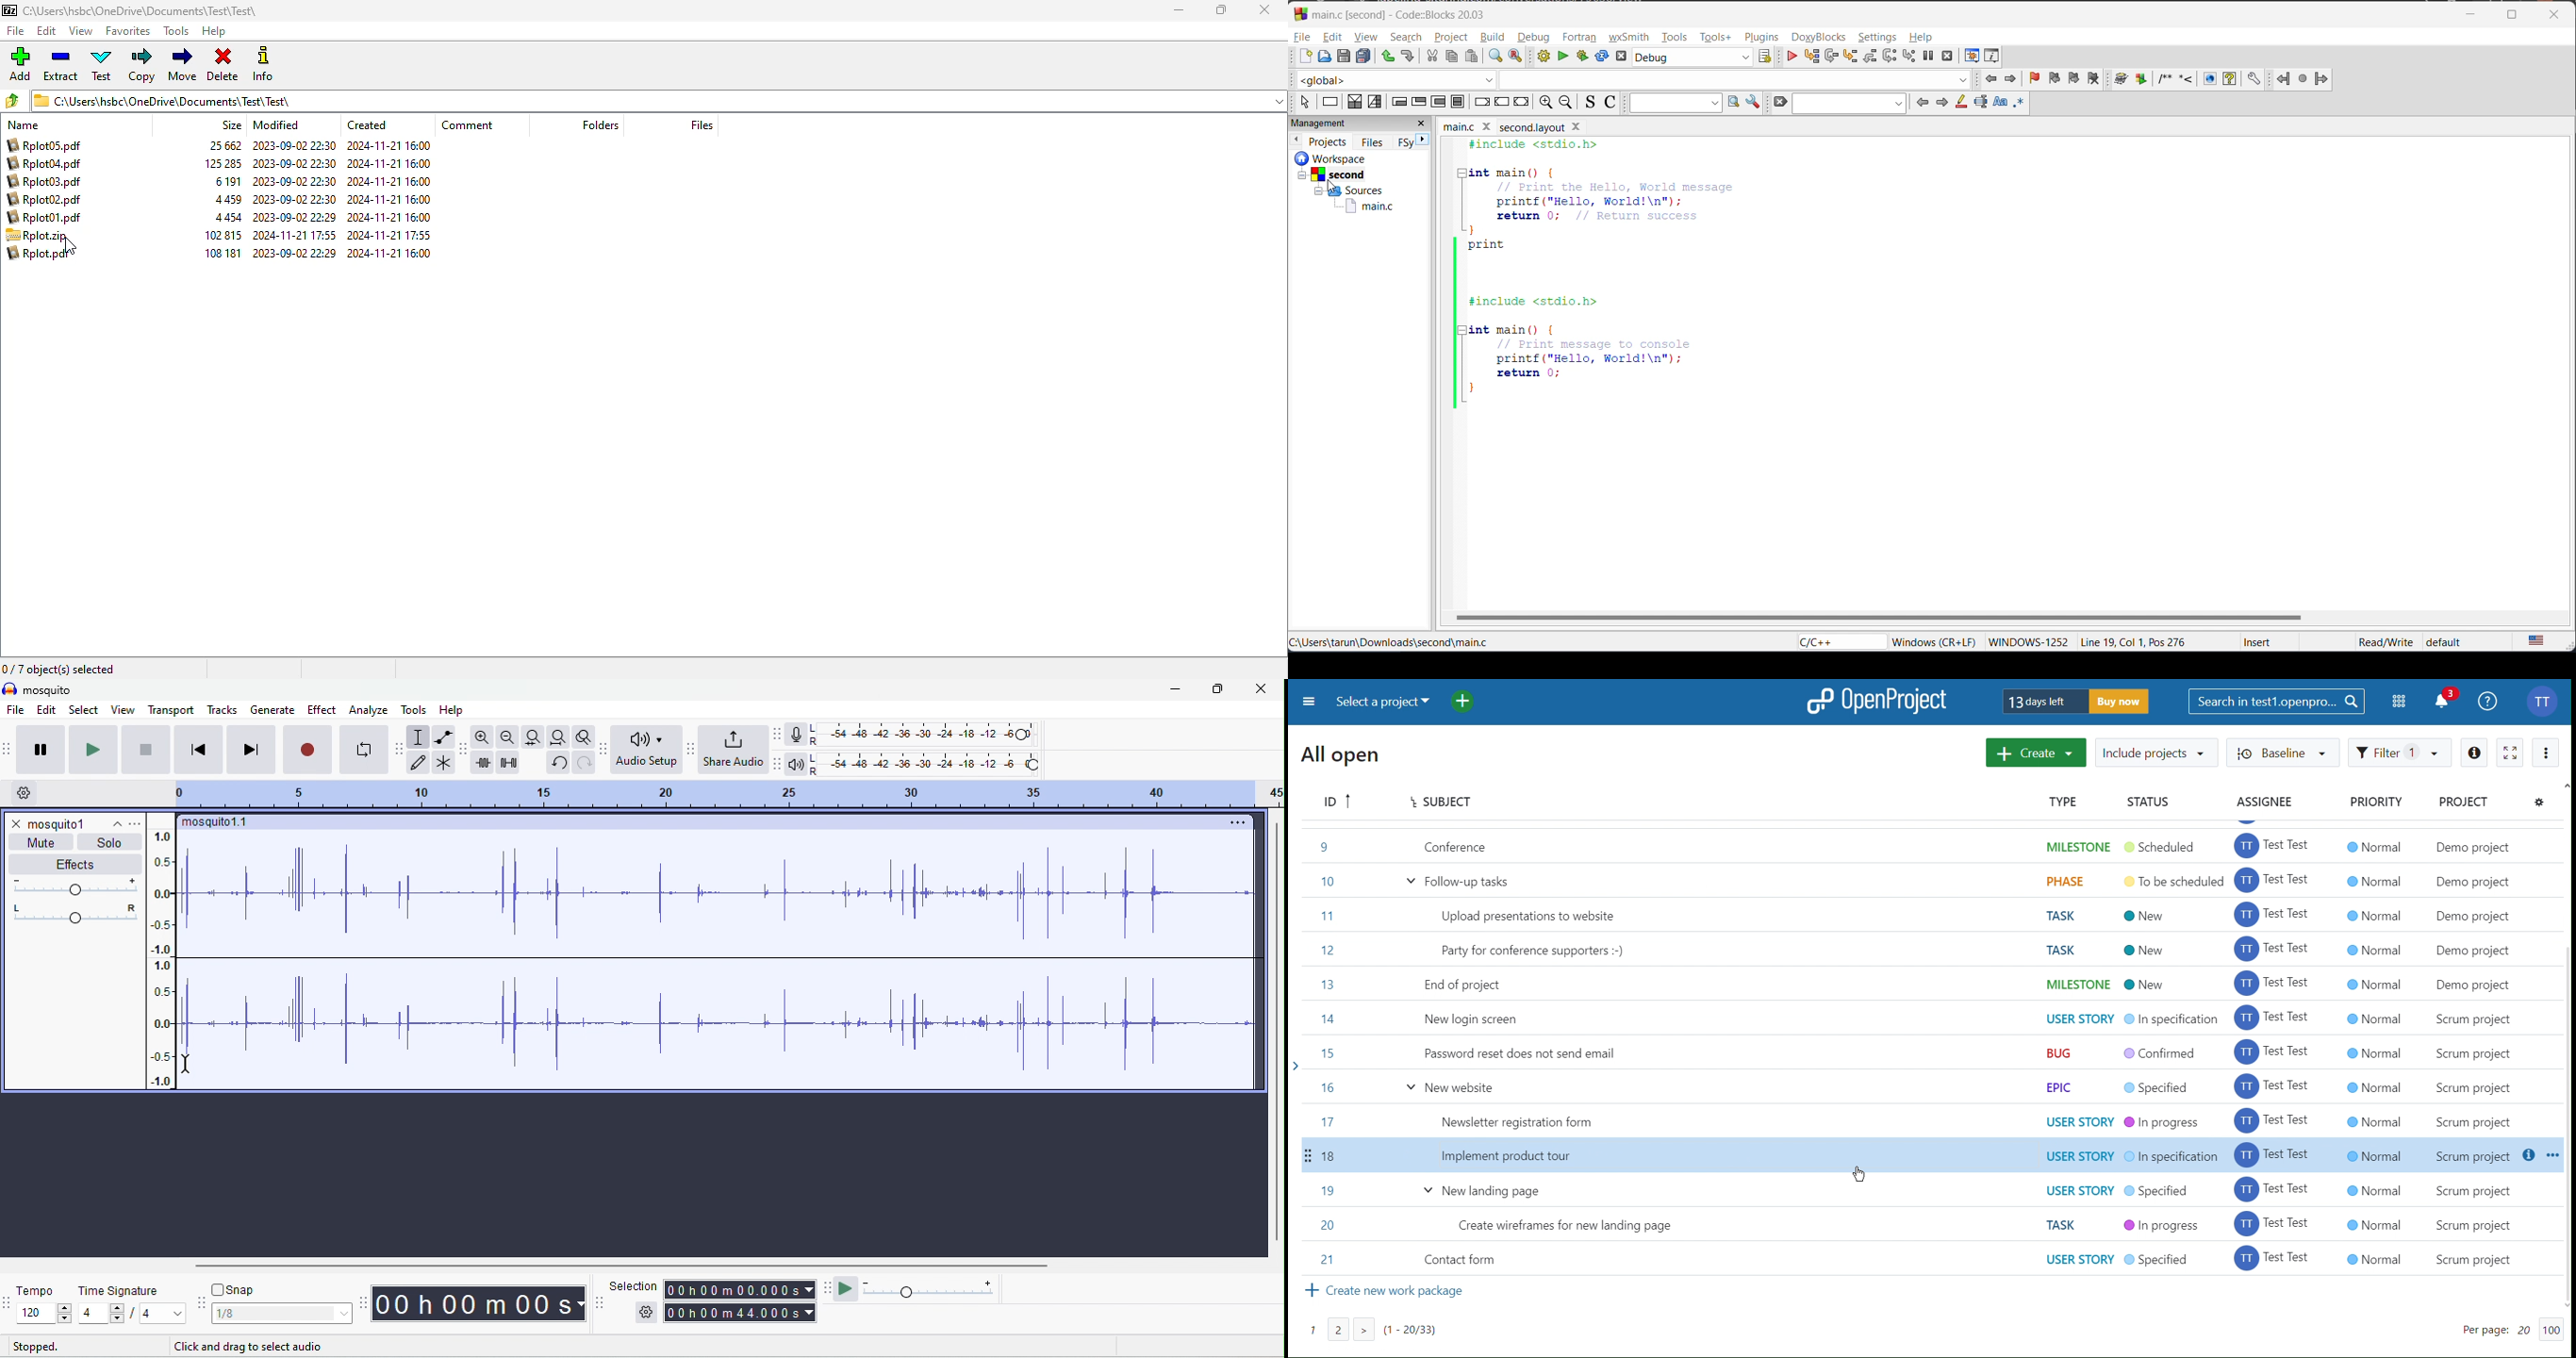  What do you see at coordinates (1847, 102) in the screenshot?
I see `search` at bounding box center [1847, 102].